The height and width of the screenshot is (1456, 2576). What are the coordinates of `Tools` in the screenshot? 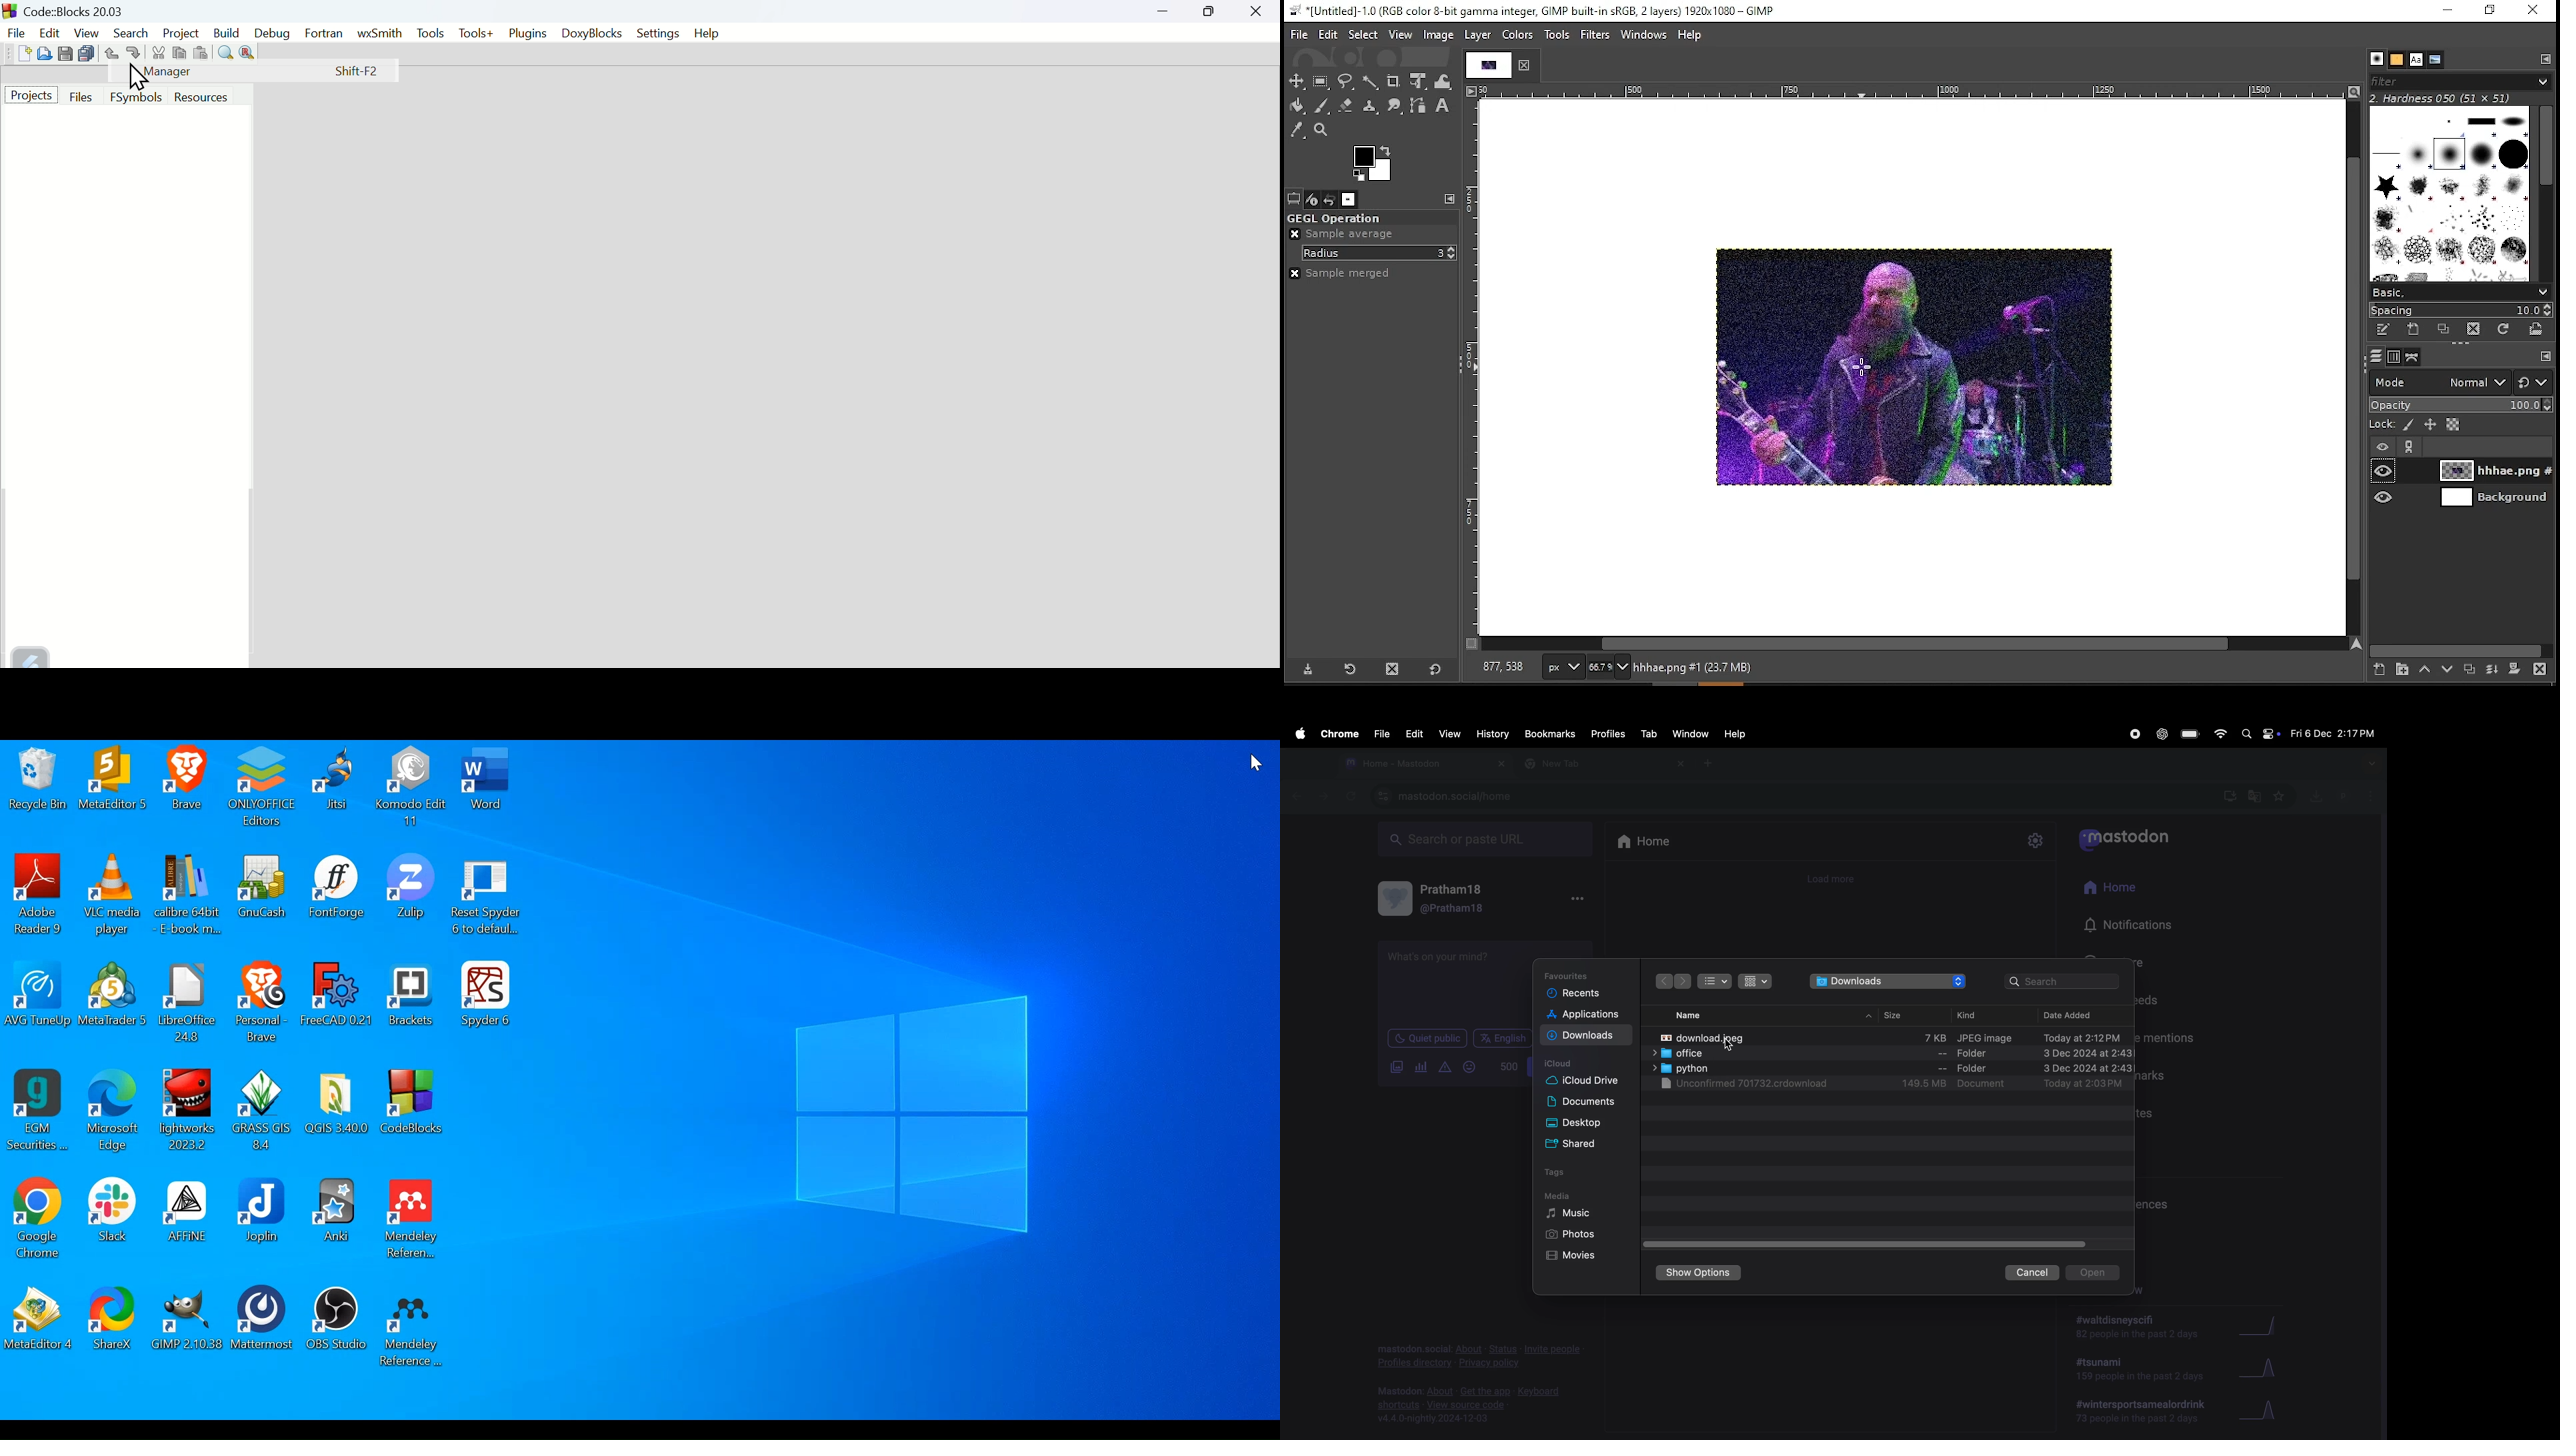 It's located at (428, 34).